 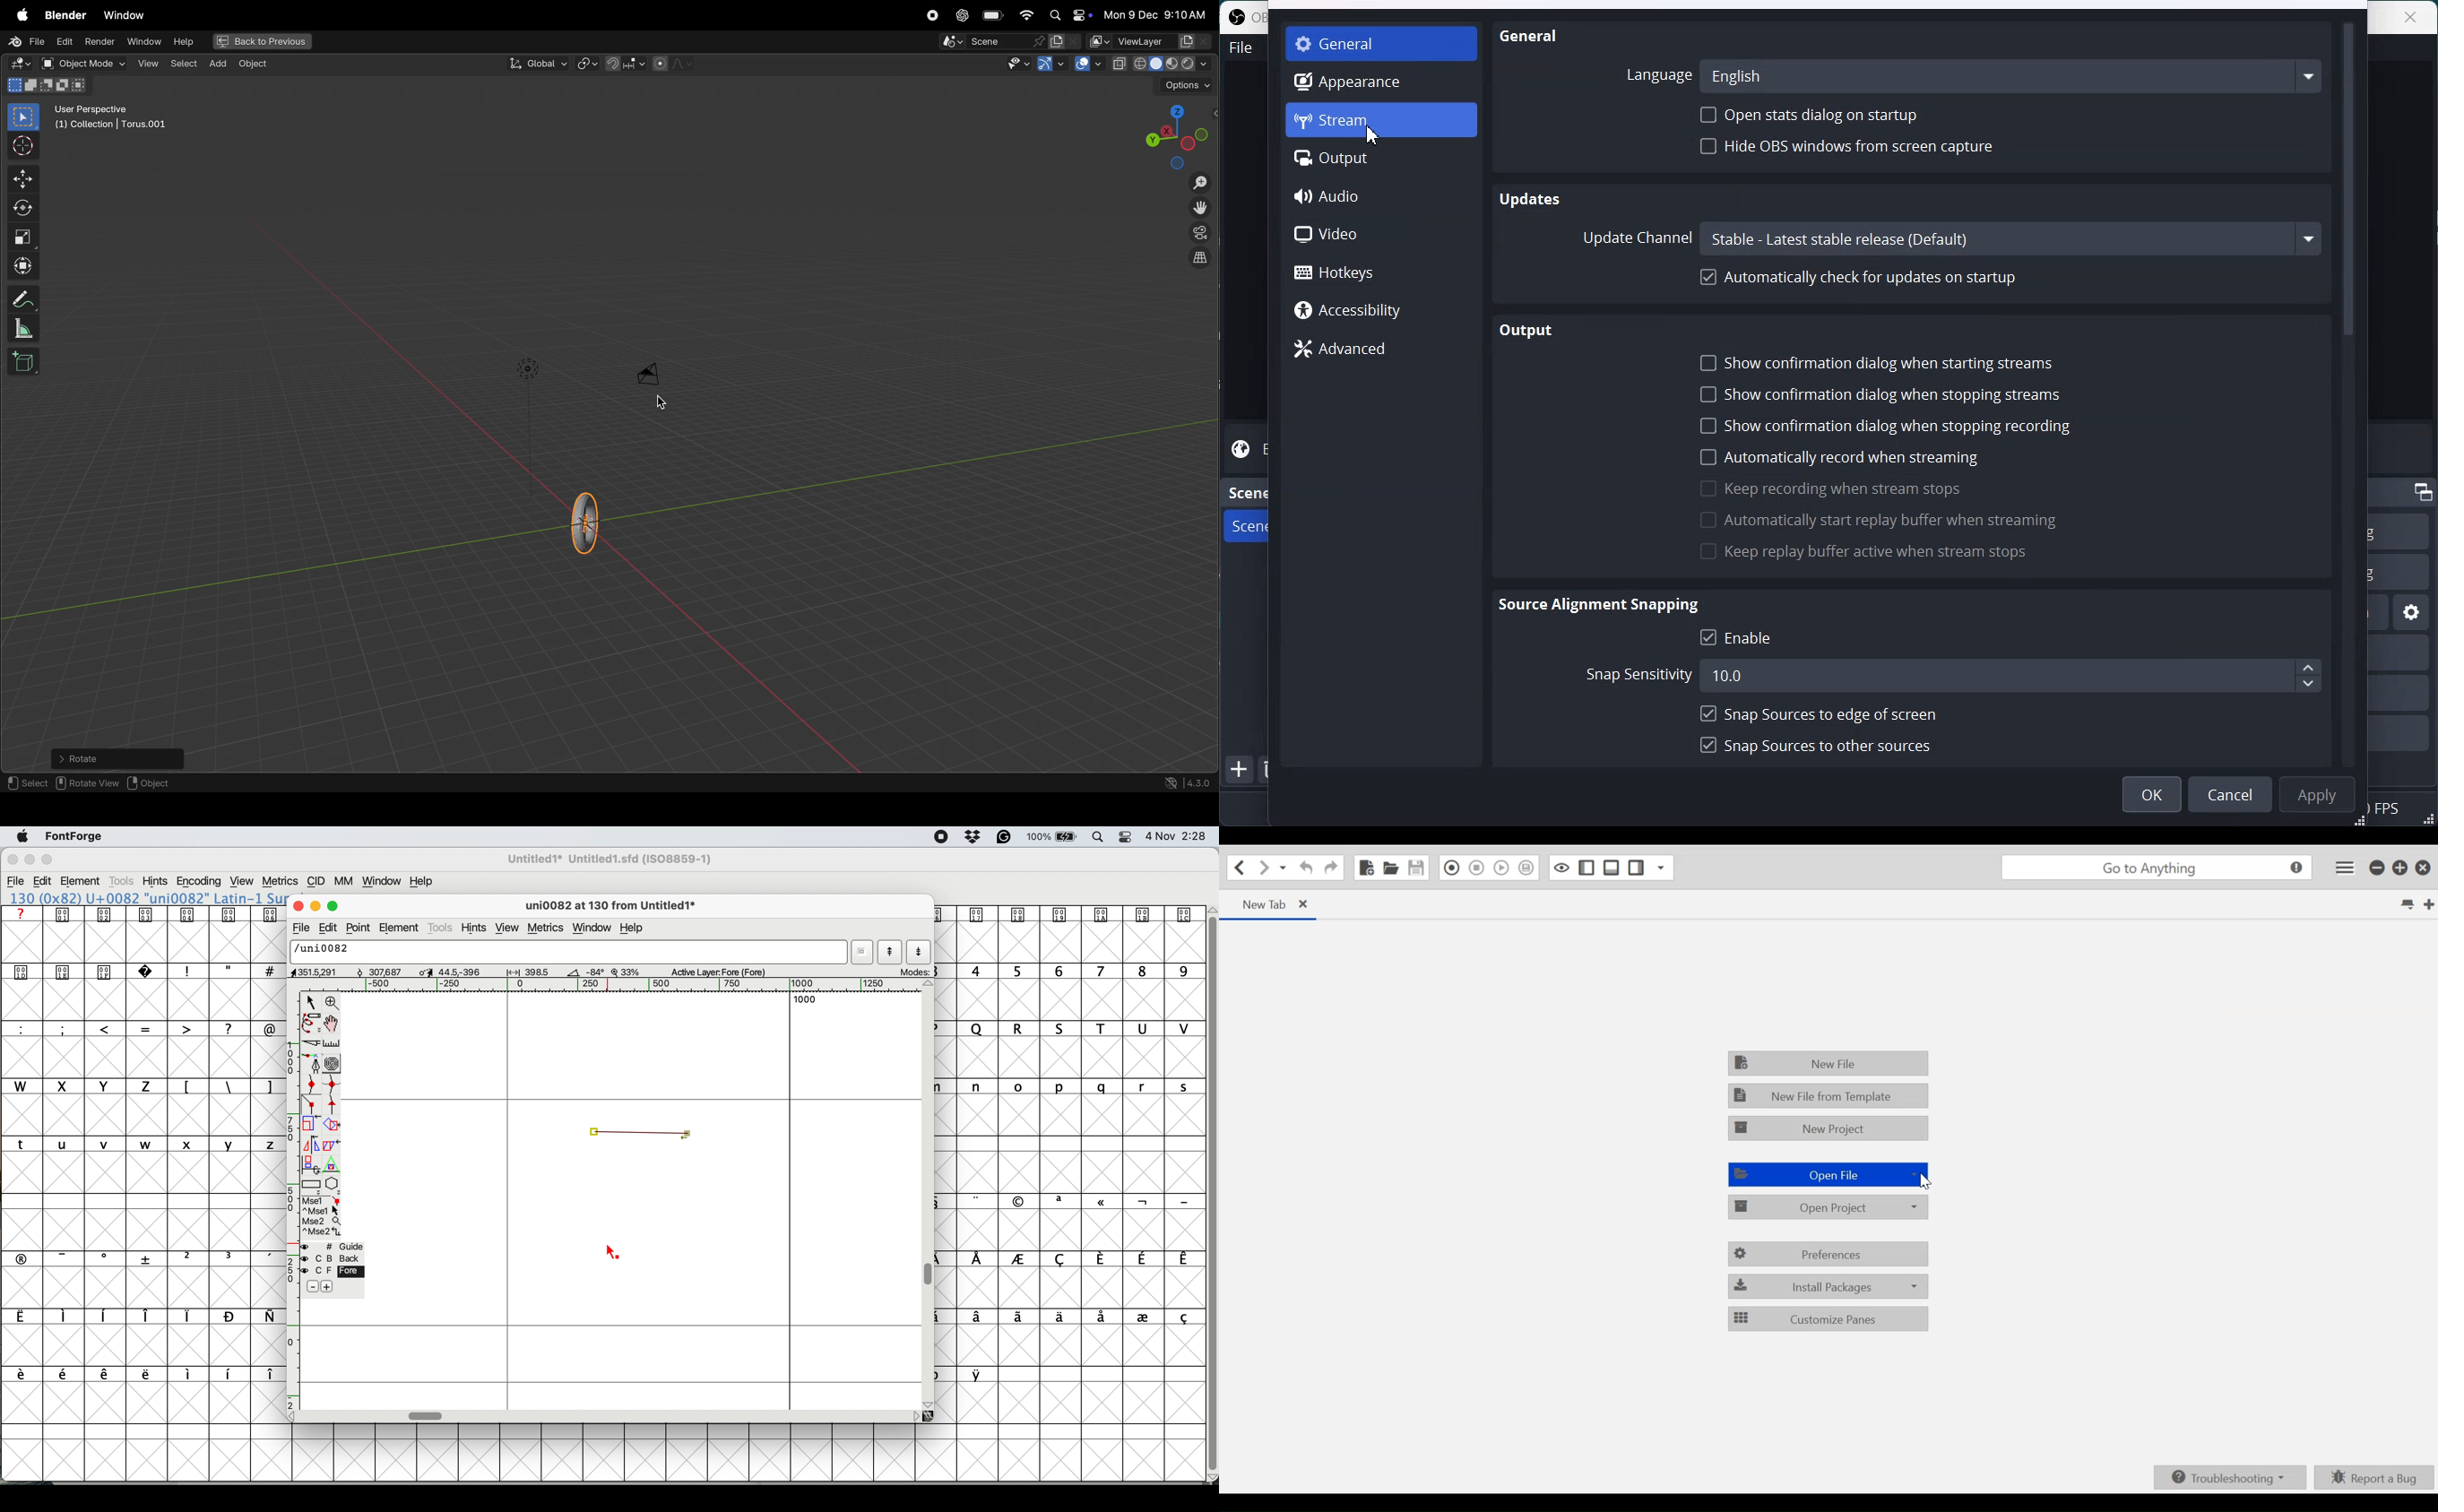 I want to click on view layers, so click(x=1163, y=41).